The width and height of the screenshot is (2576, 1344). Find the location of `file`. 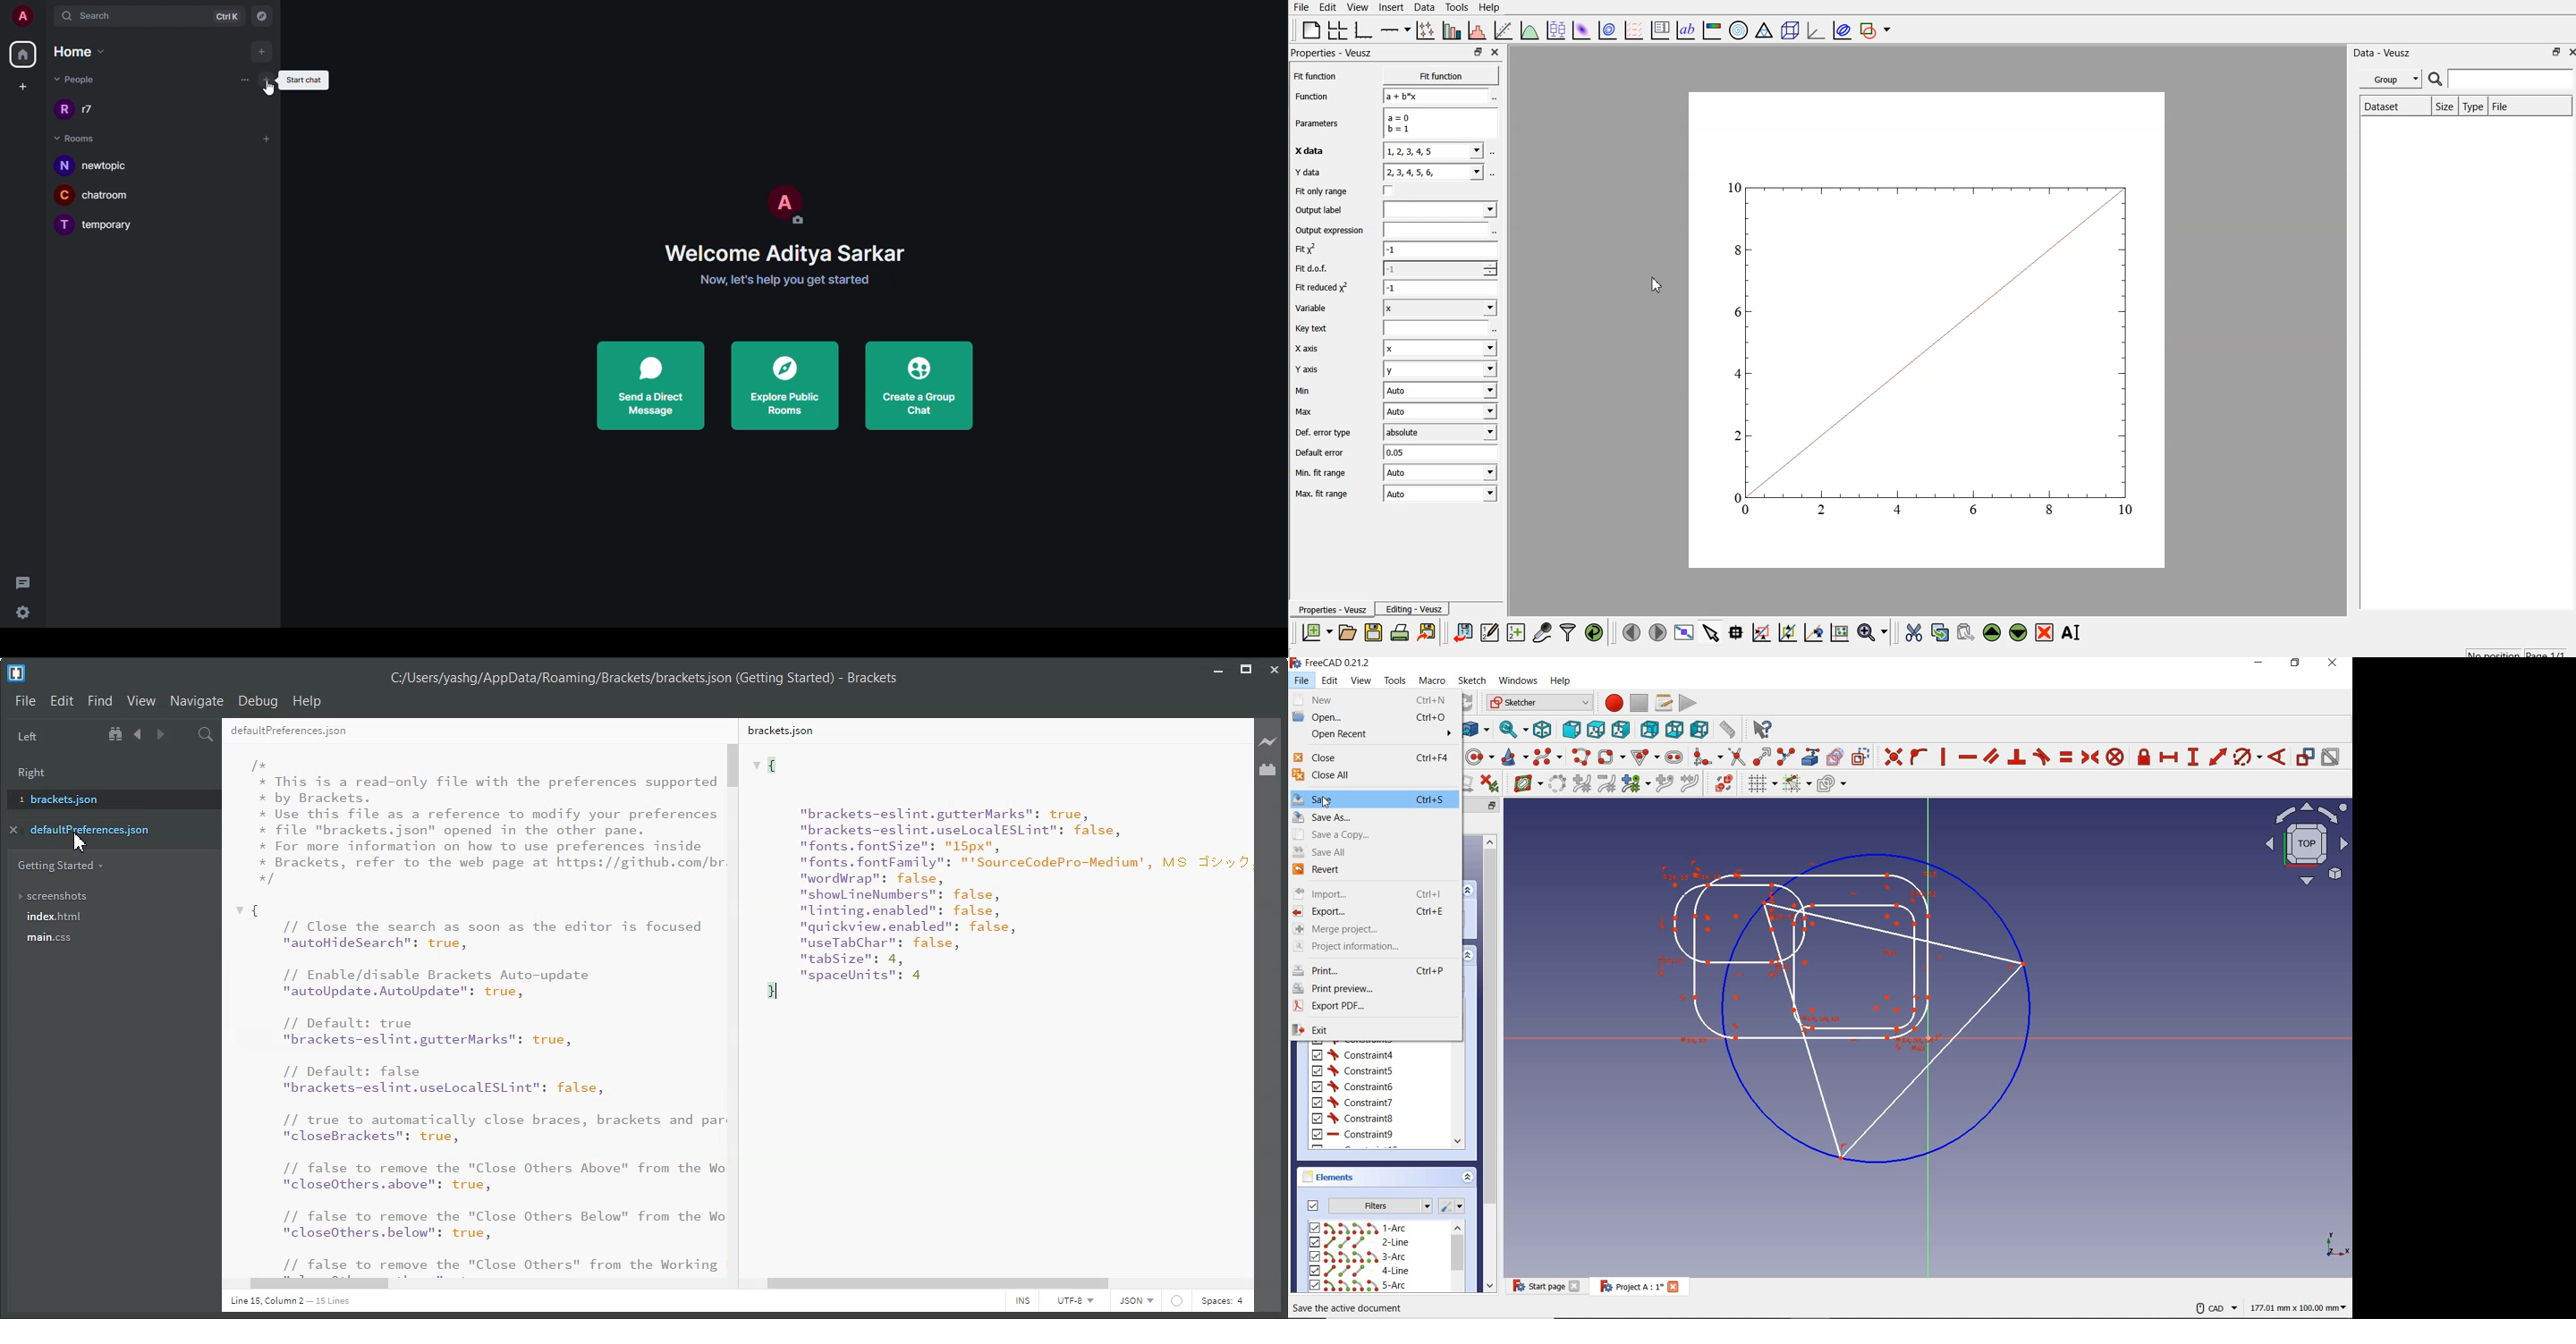

file is located at coordinates (1299, 7).